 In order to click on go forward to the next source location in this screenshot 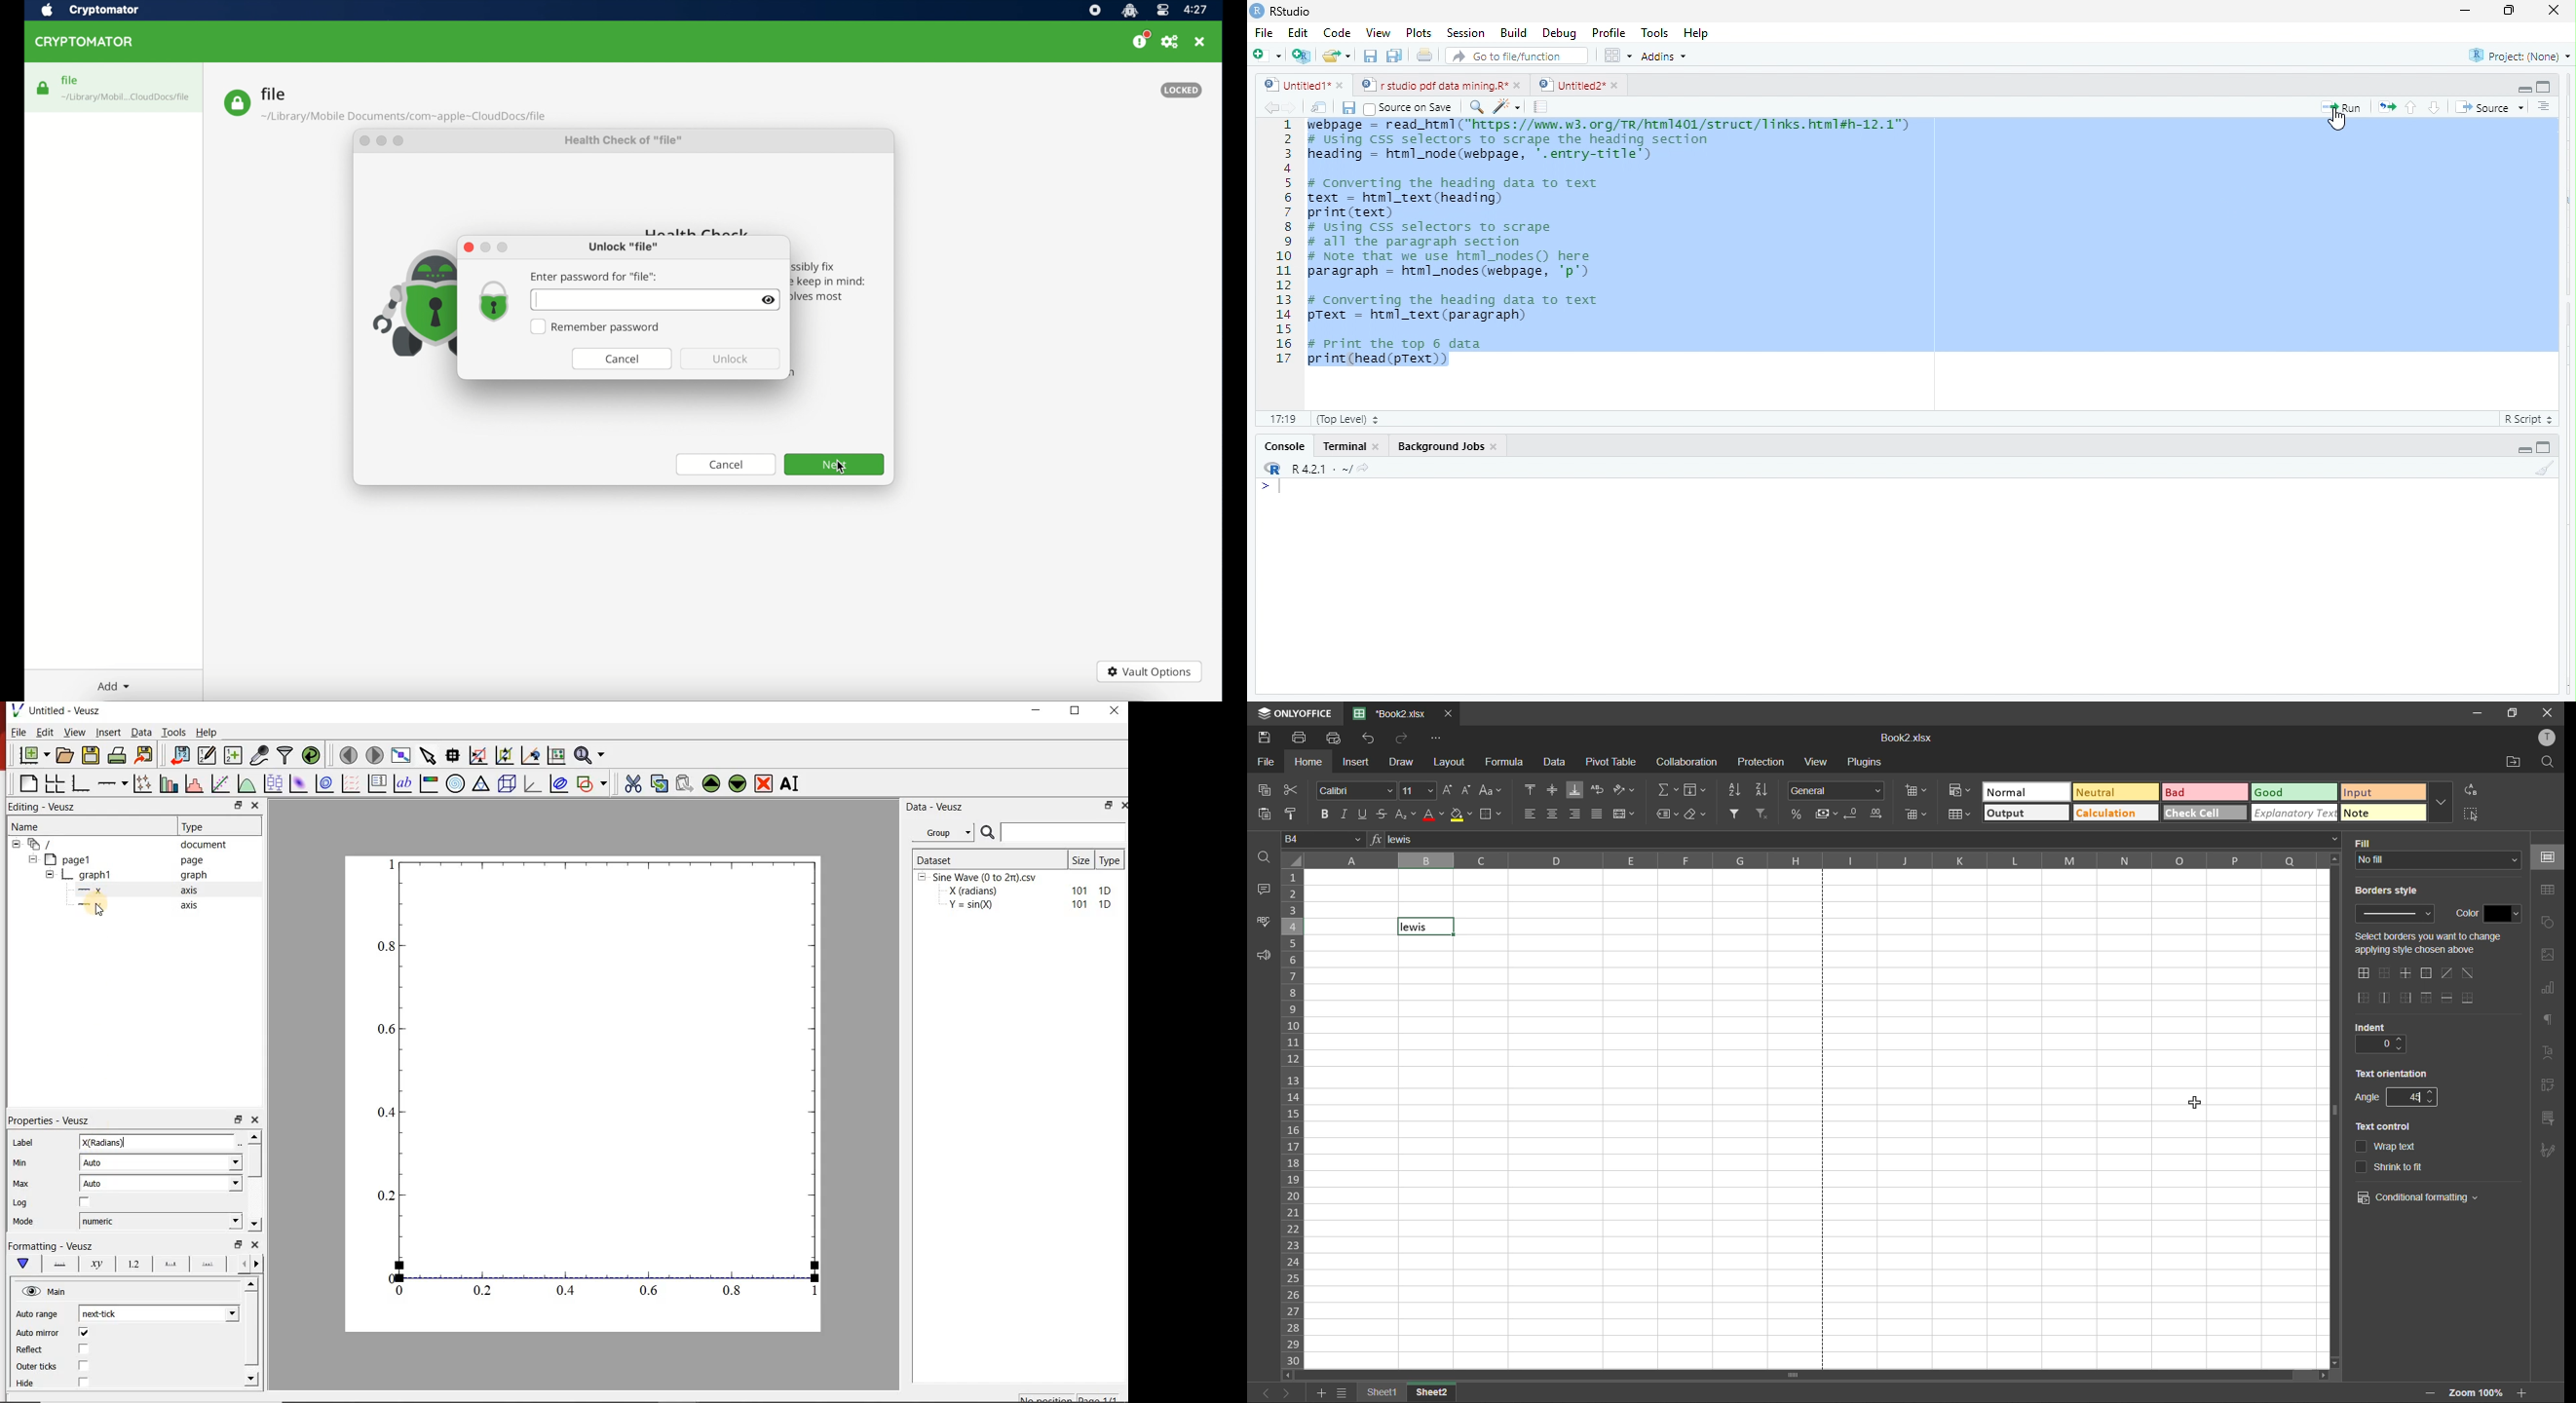, I will do `click(1296, 107)`.